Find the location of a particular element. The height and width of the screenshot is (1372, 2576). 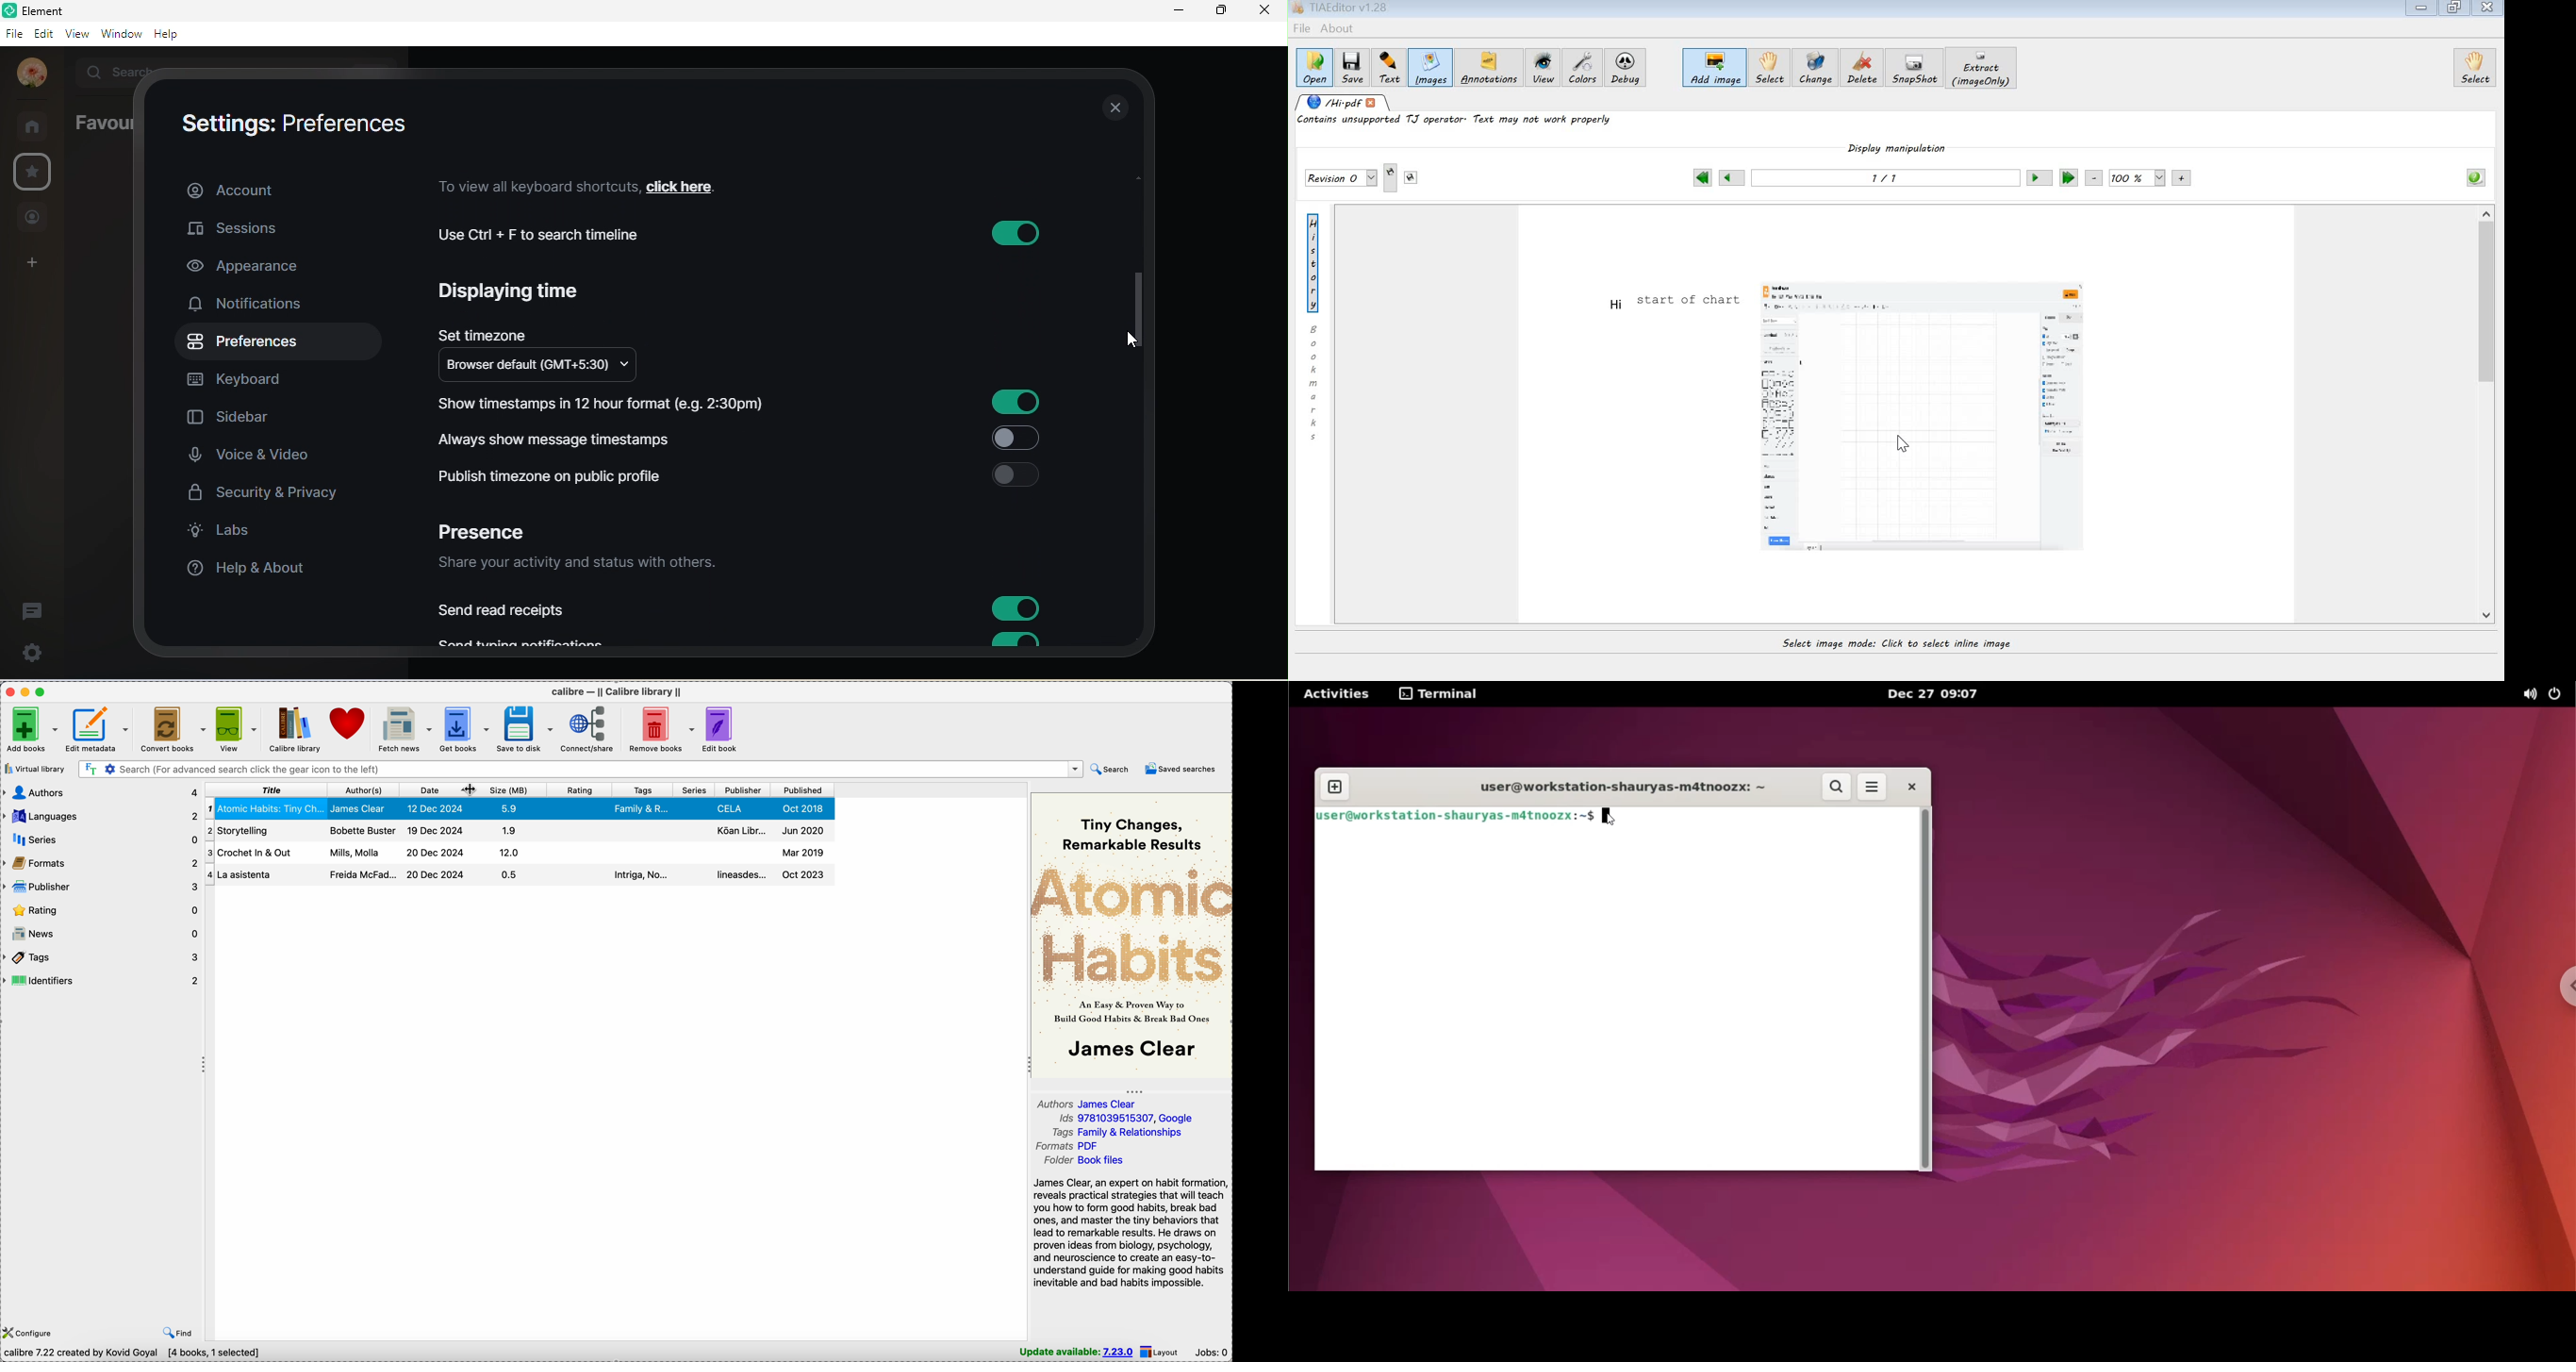

home is located at coordinates (34, 125).